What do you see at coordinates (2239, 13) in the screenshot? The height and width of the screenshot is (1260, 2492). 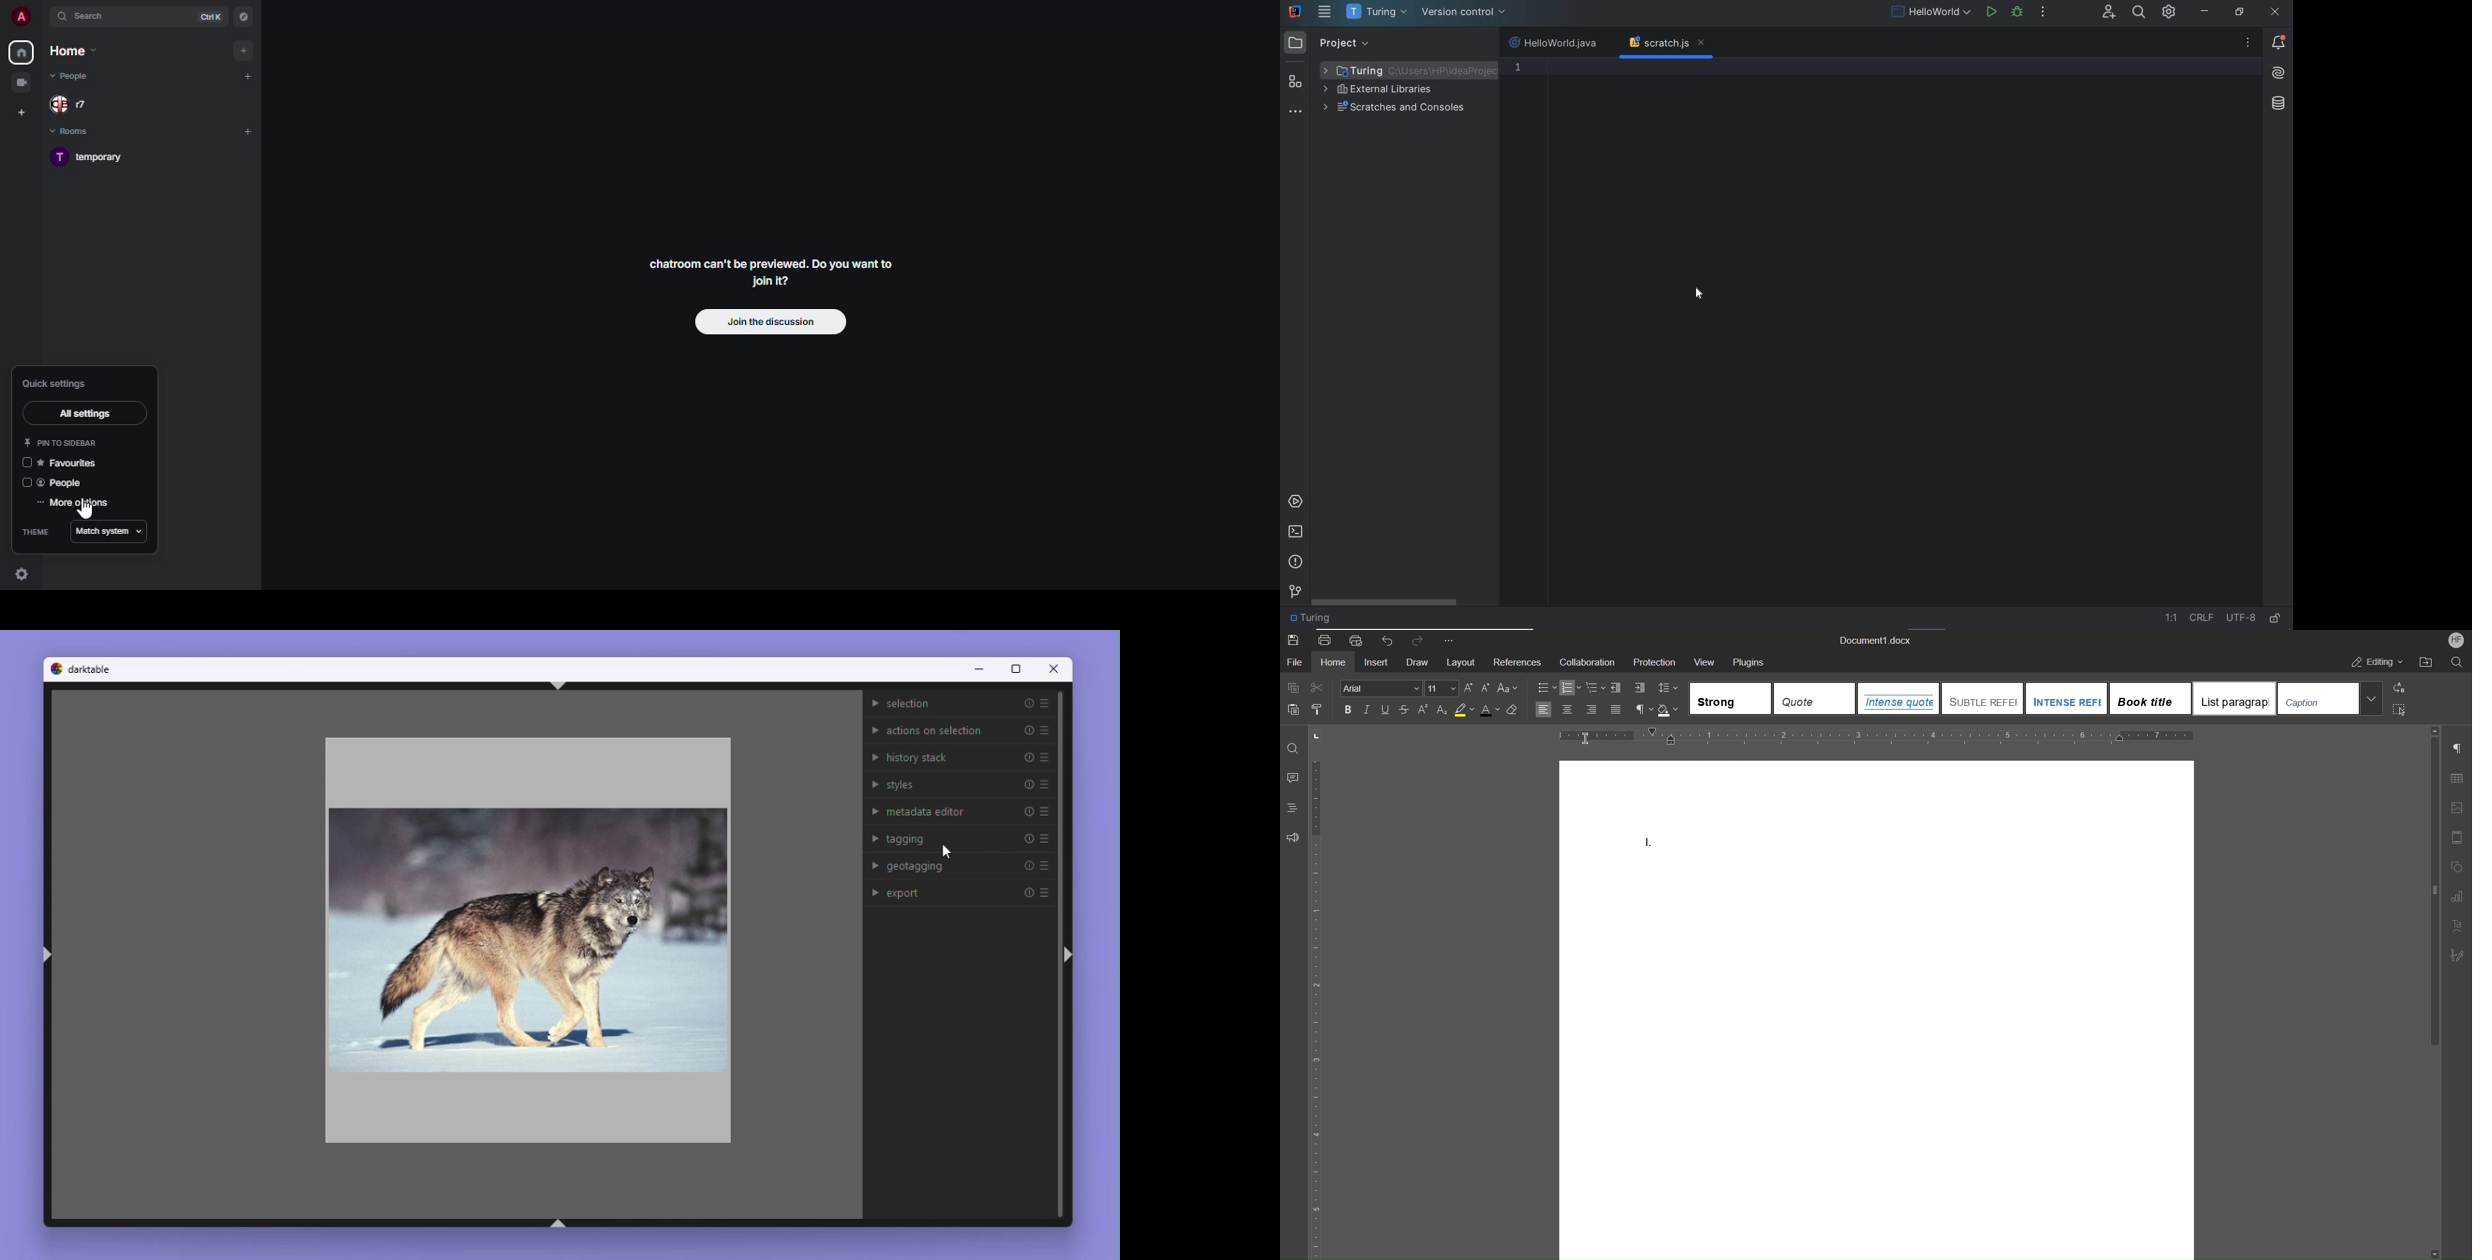 I see `RESTORE DOWN` at bounding box center [2239, 13].